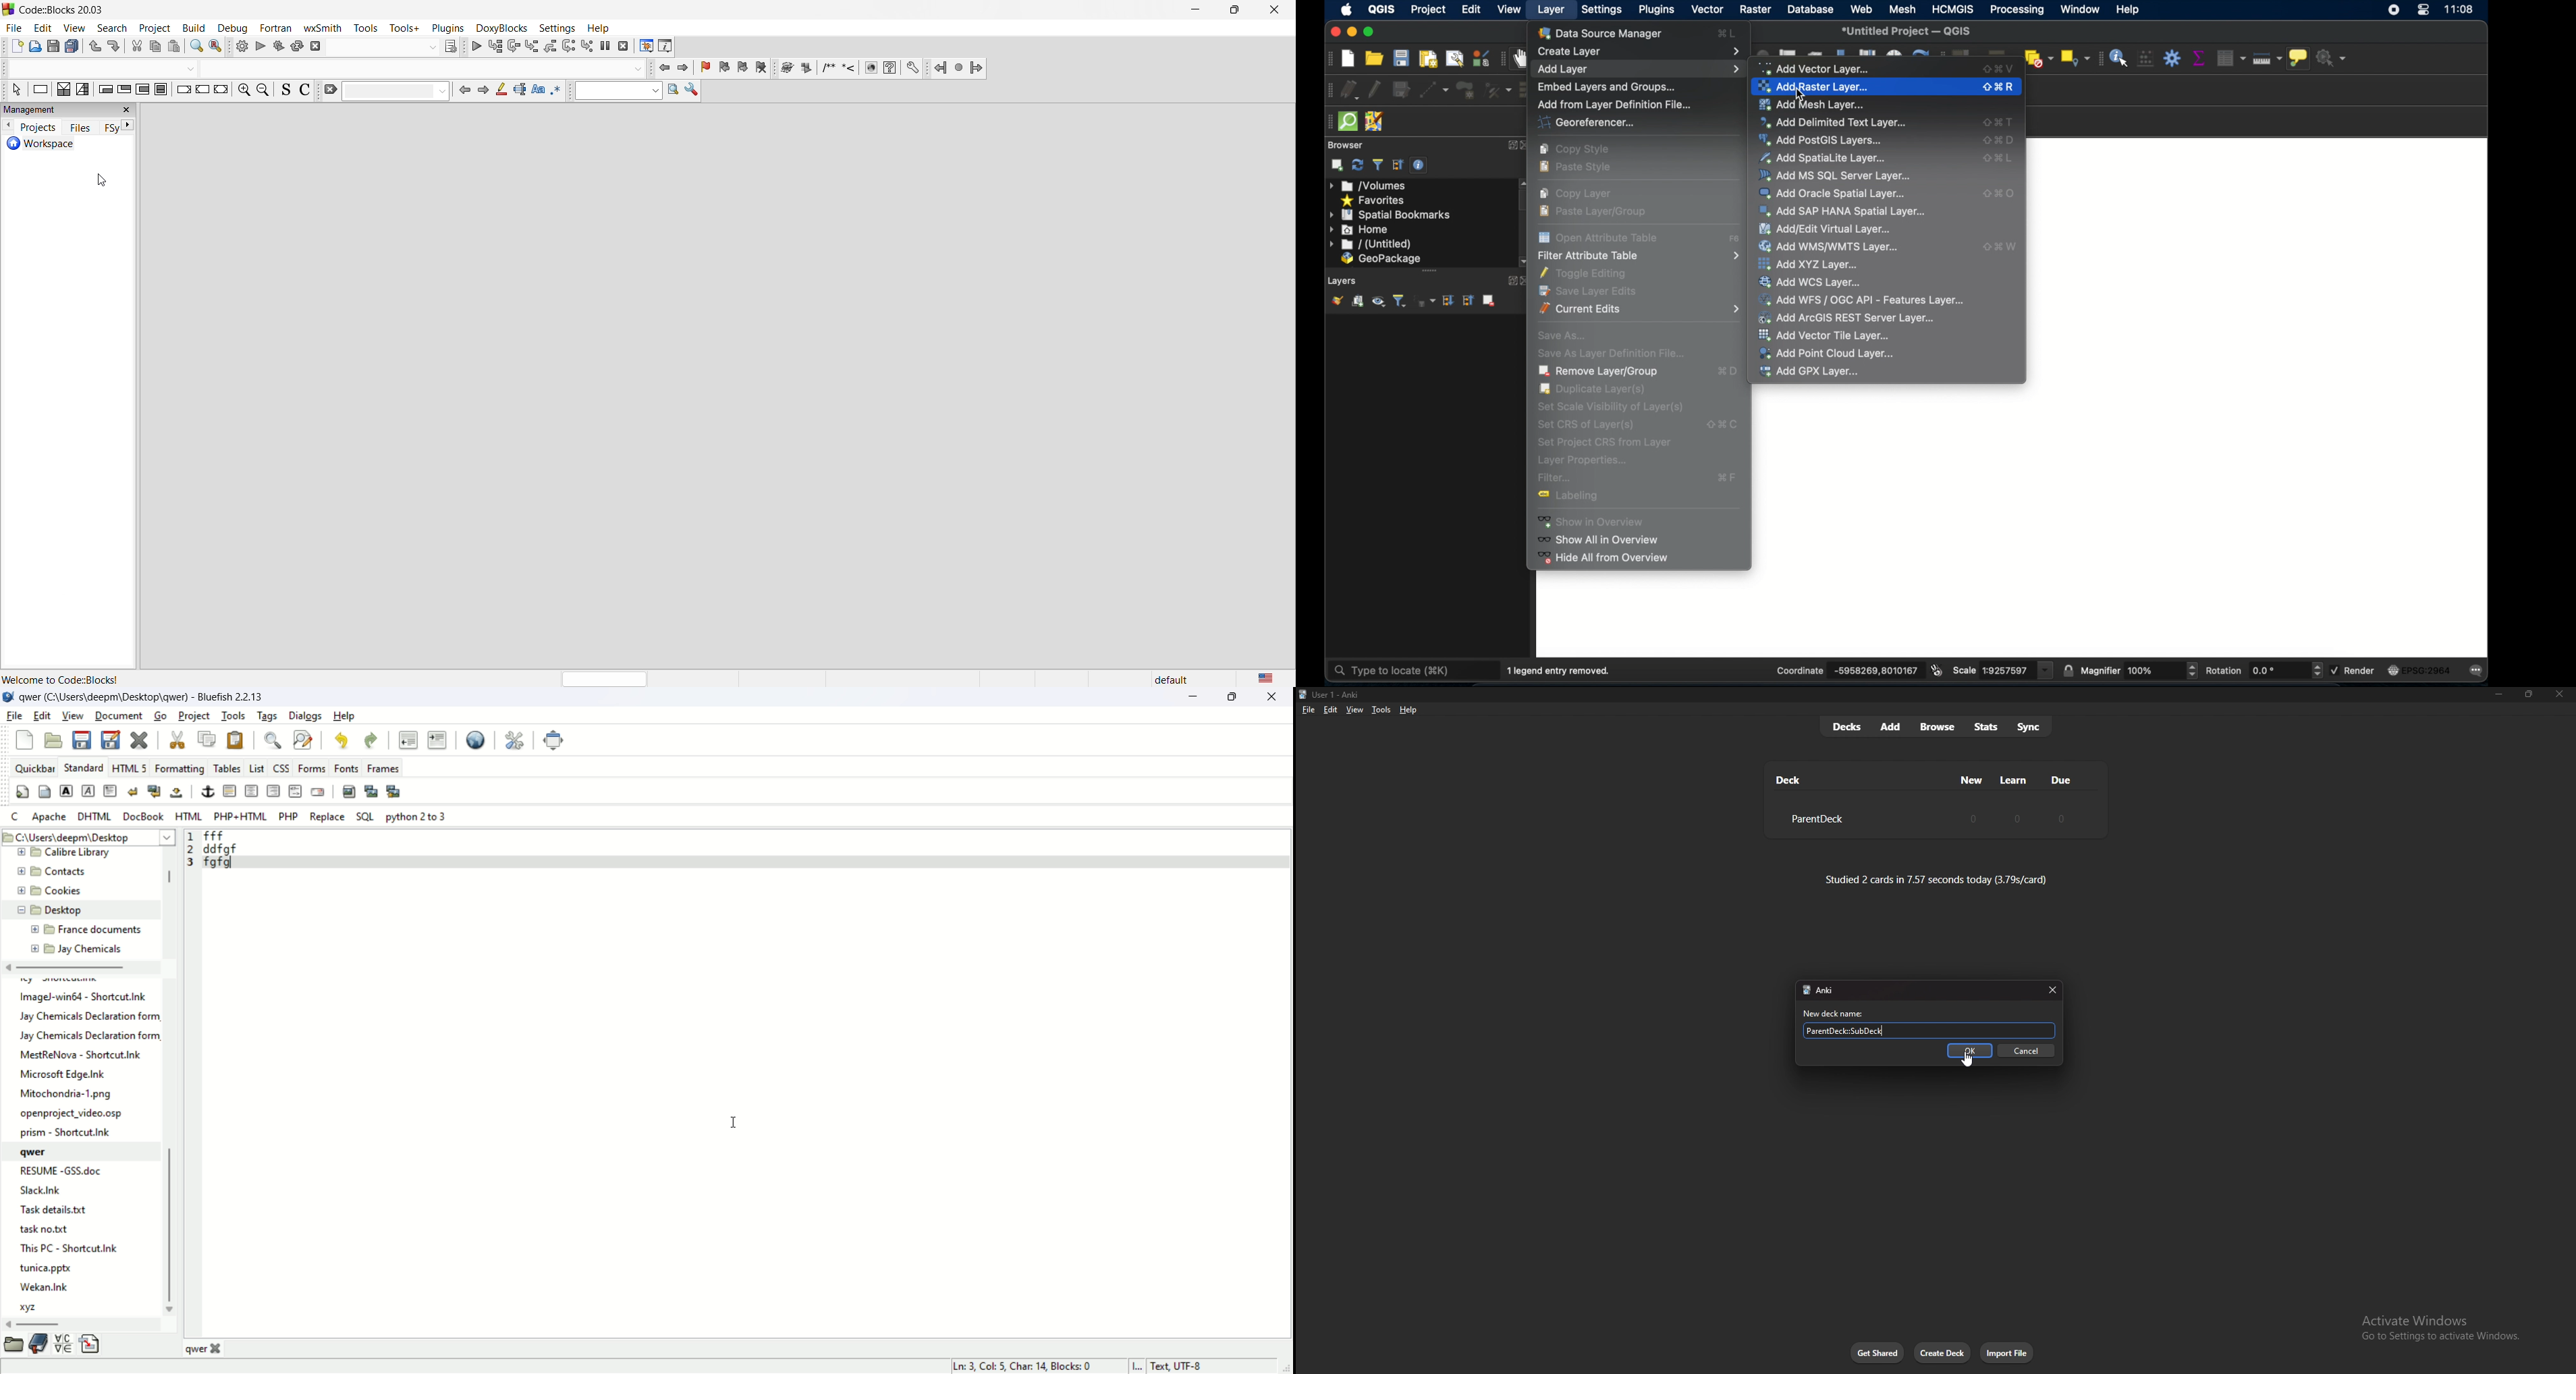  I want to click on drag handle, so click(1325, 121).